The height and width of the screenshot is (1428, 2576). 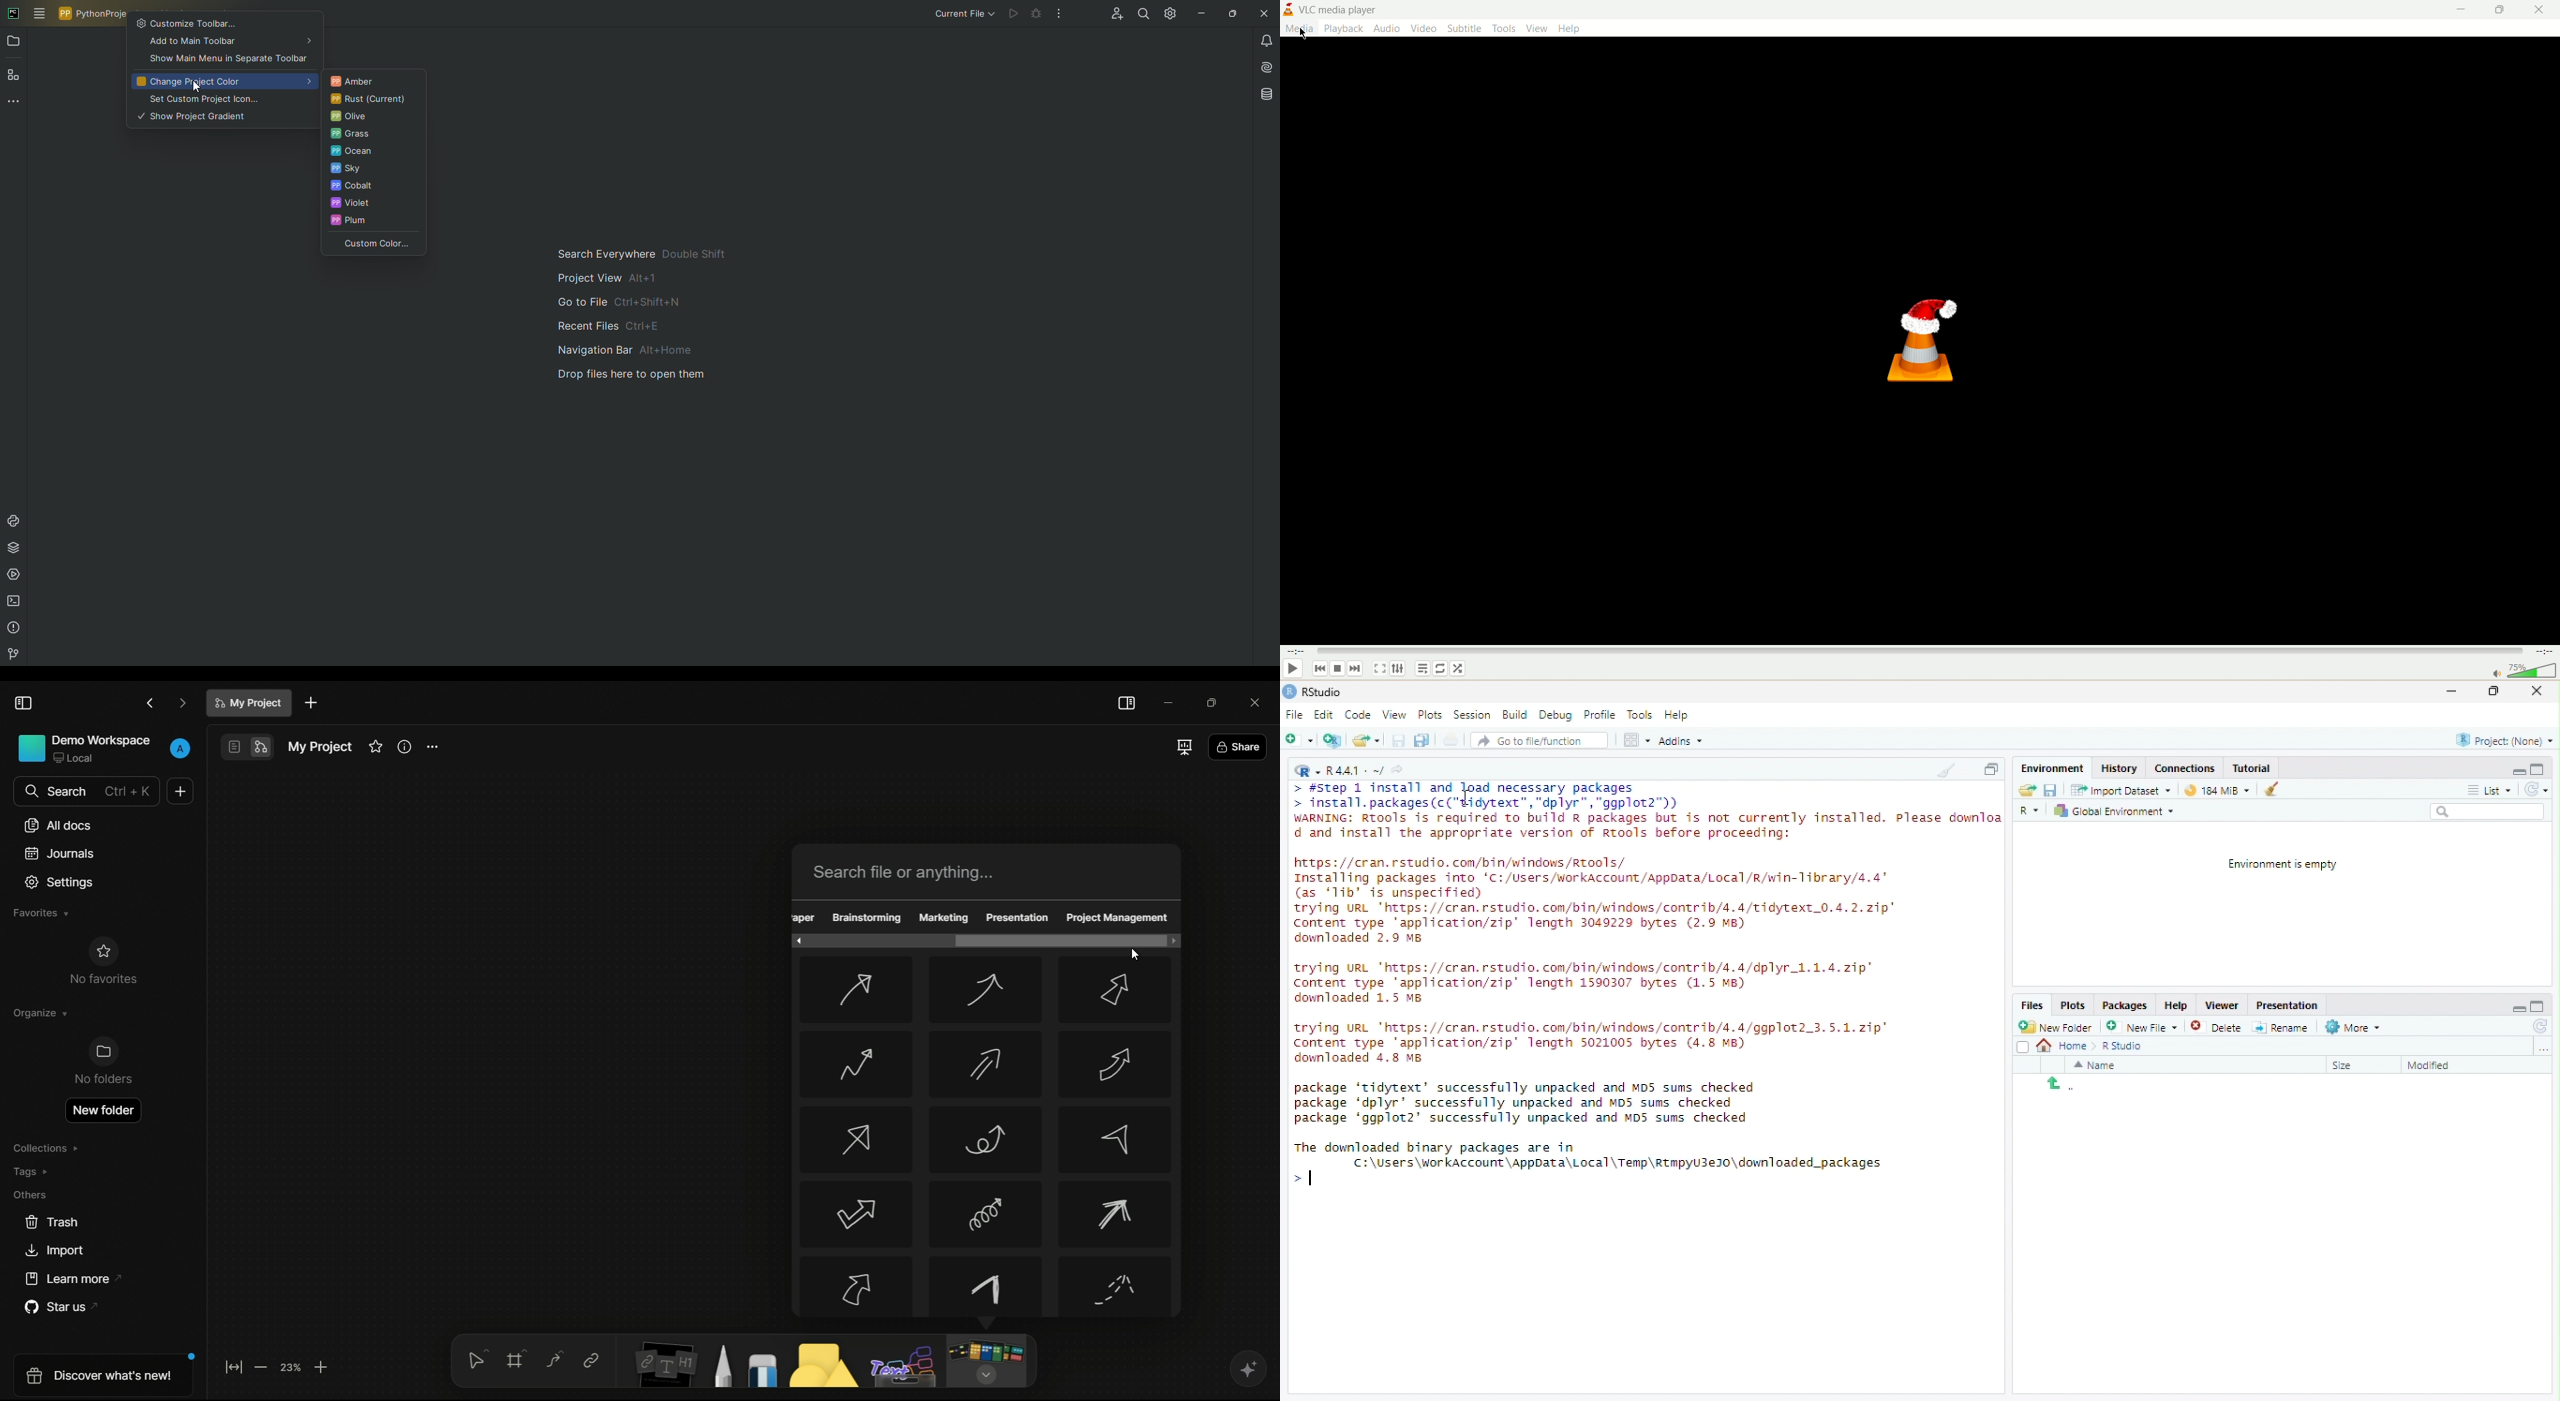 What do you see at coordinates (1365, 740) in the screenshot?
I see `Open` at bounding box center [1365, 740].